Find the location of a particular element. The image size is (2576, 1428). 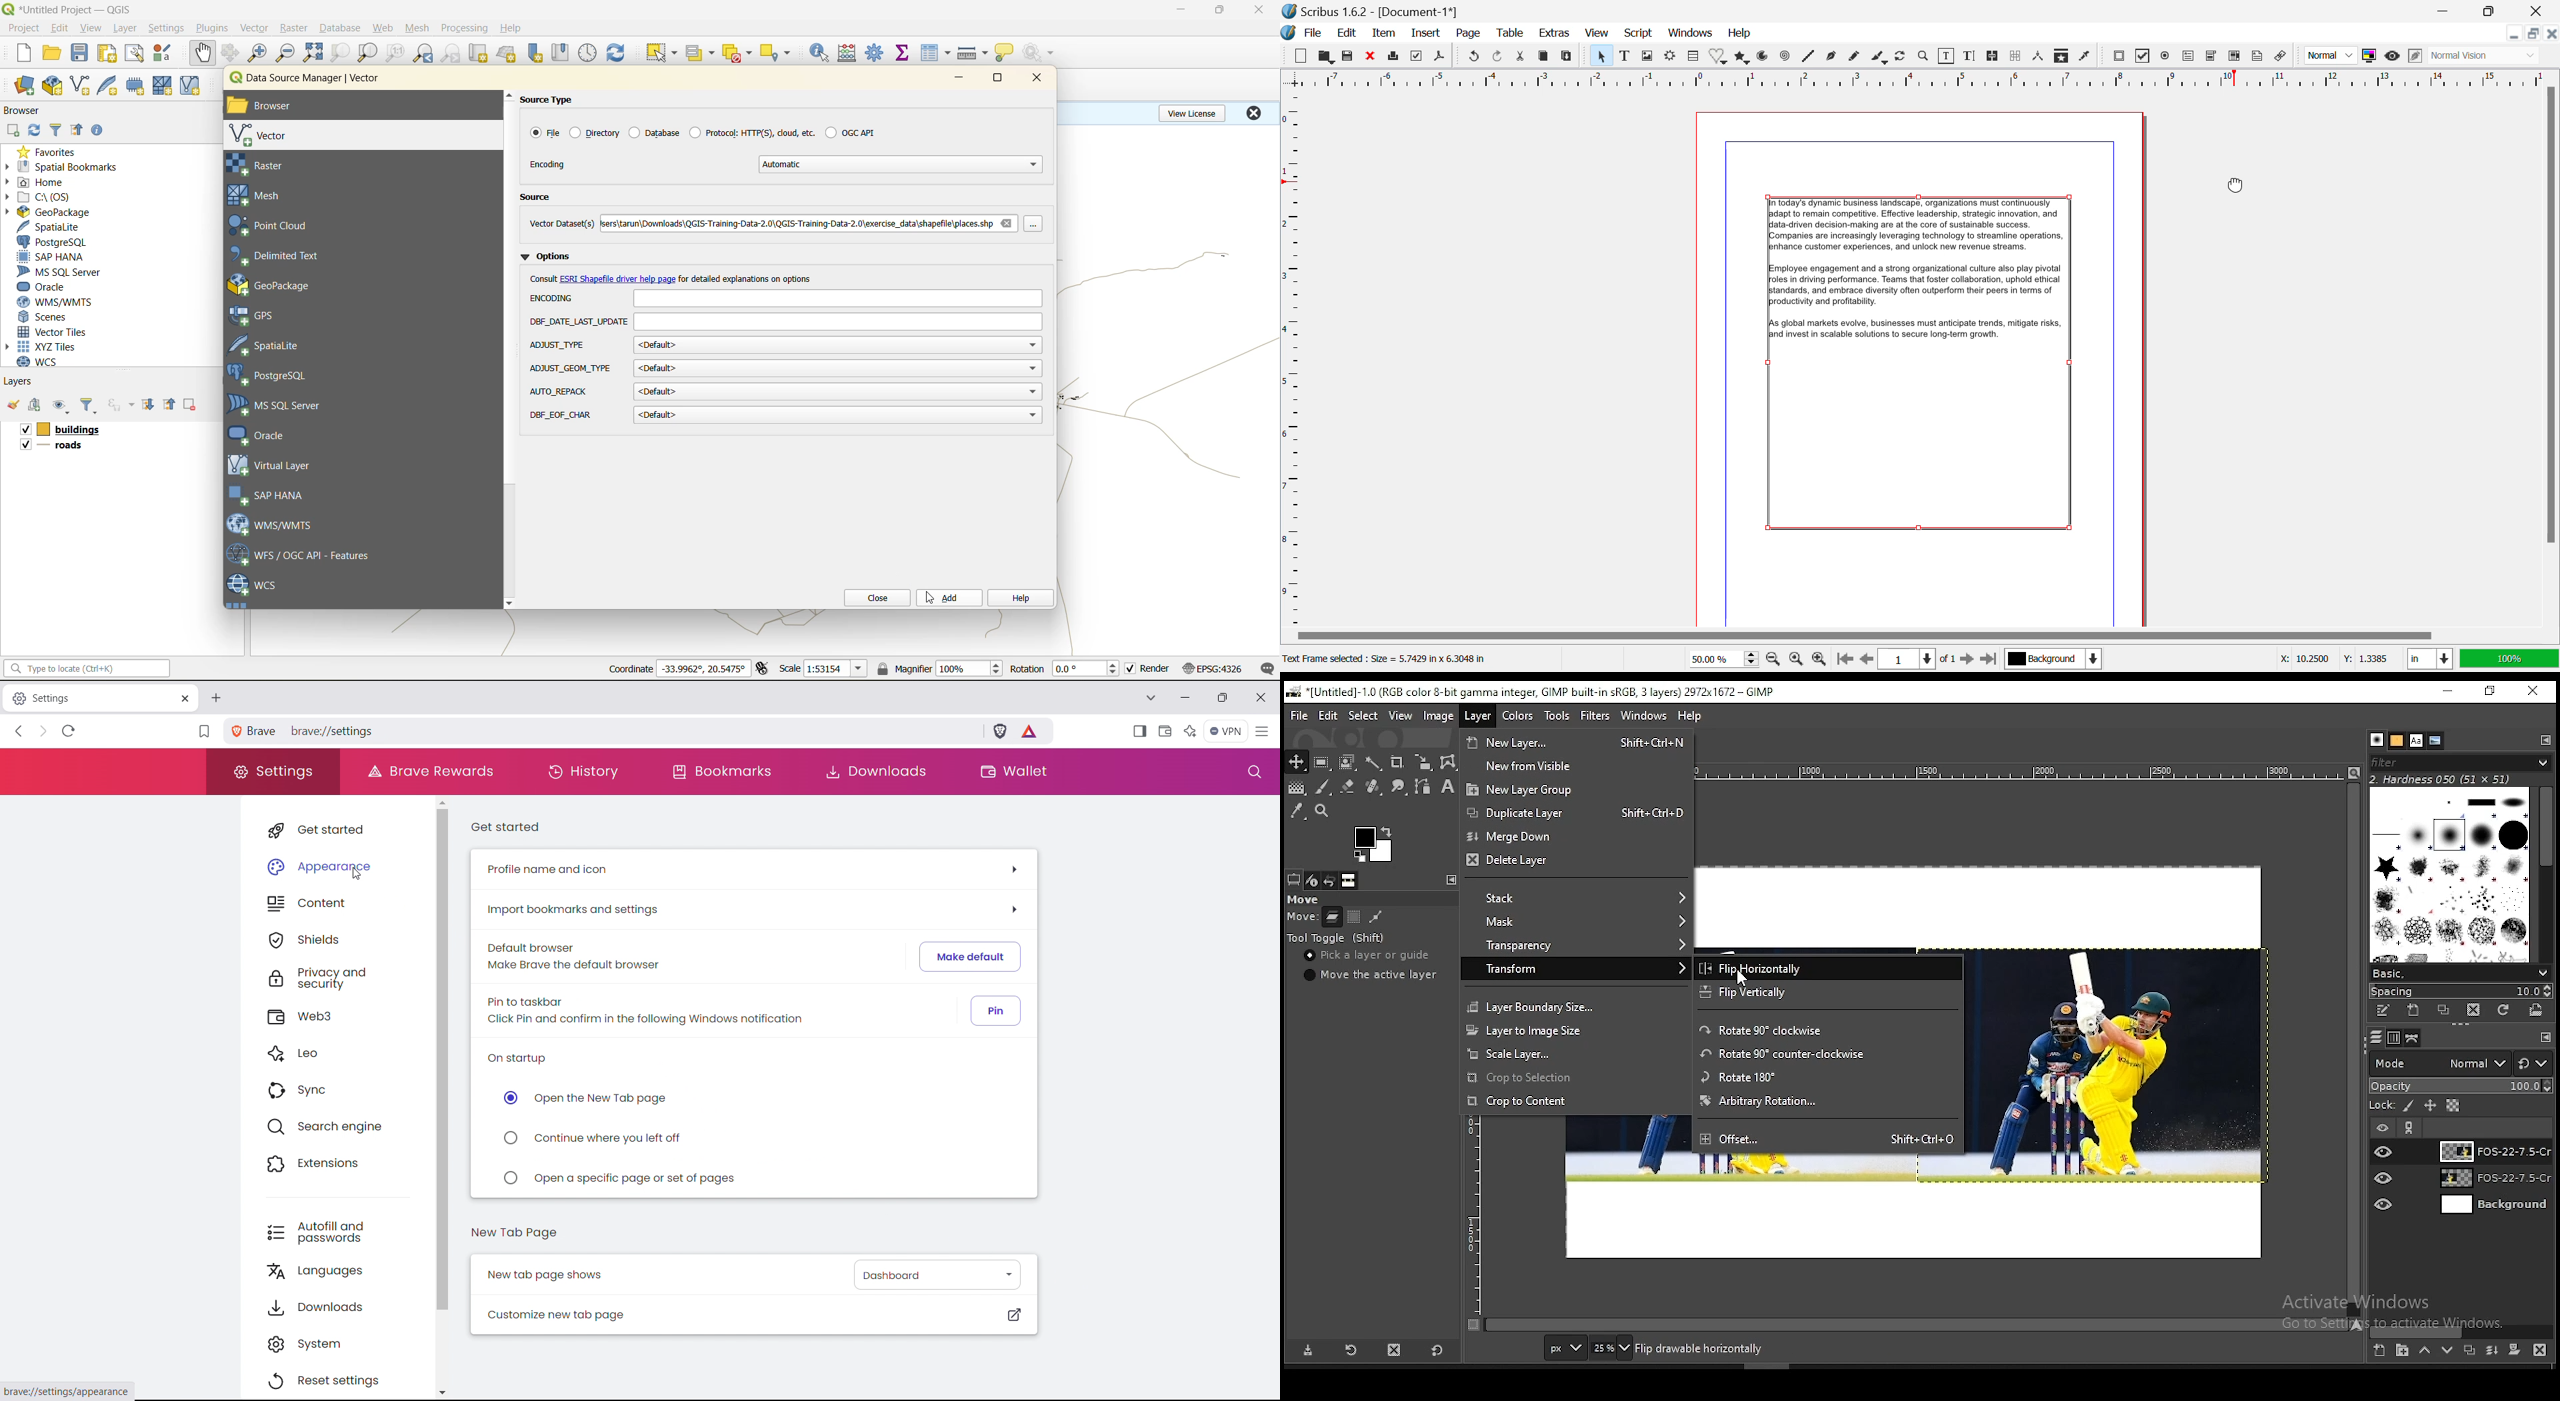

privacy and security is located at coordinates (341, 976).